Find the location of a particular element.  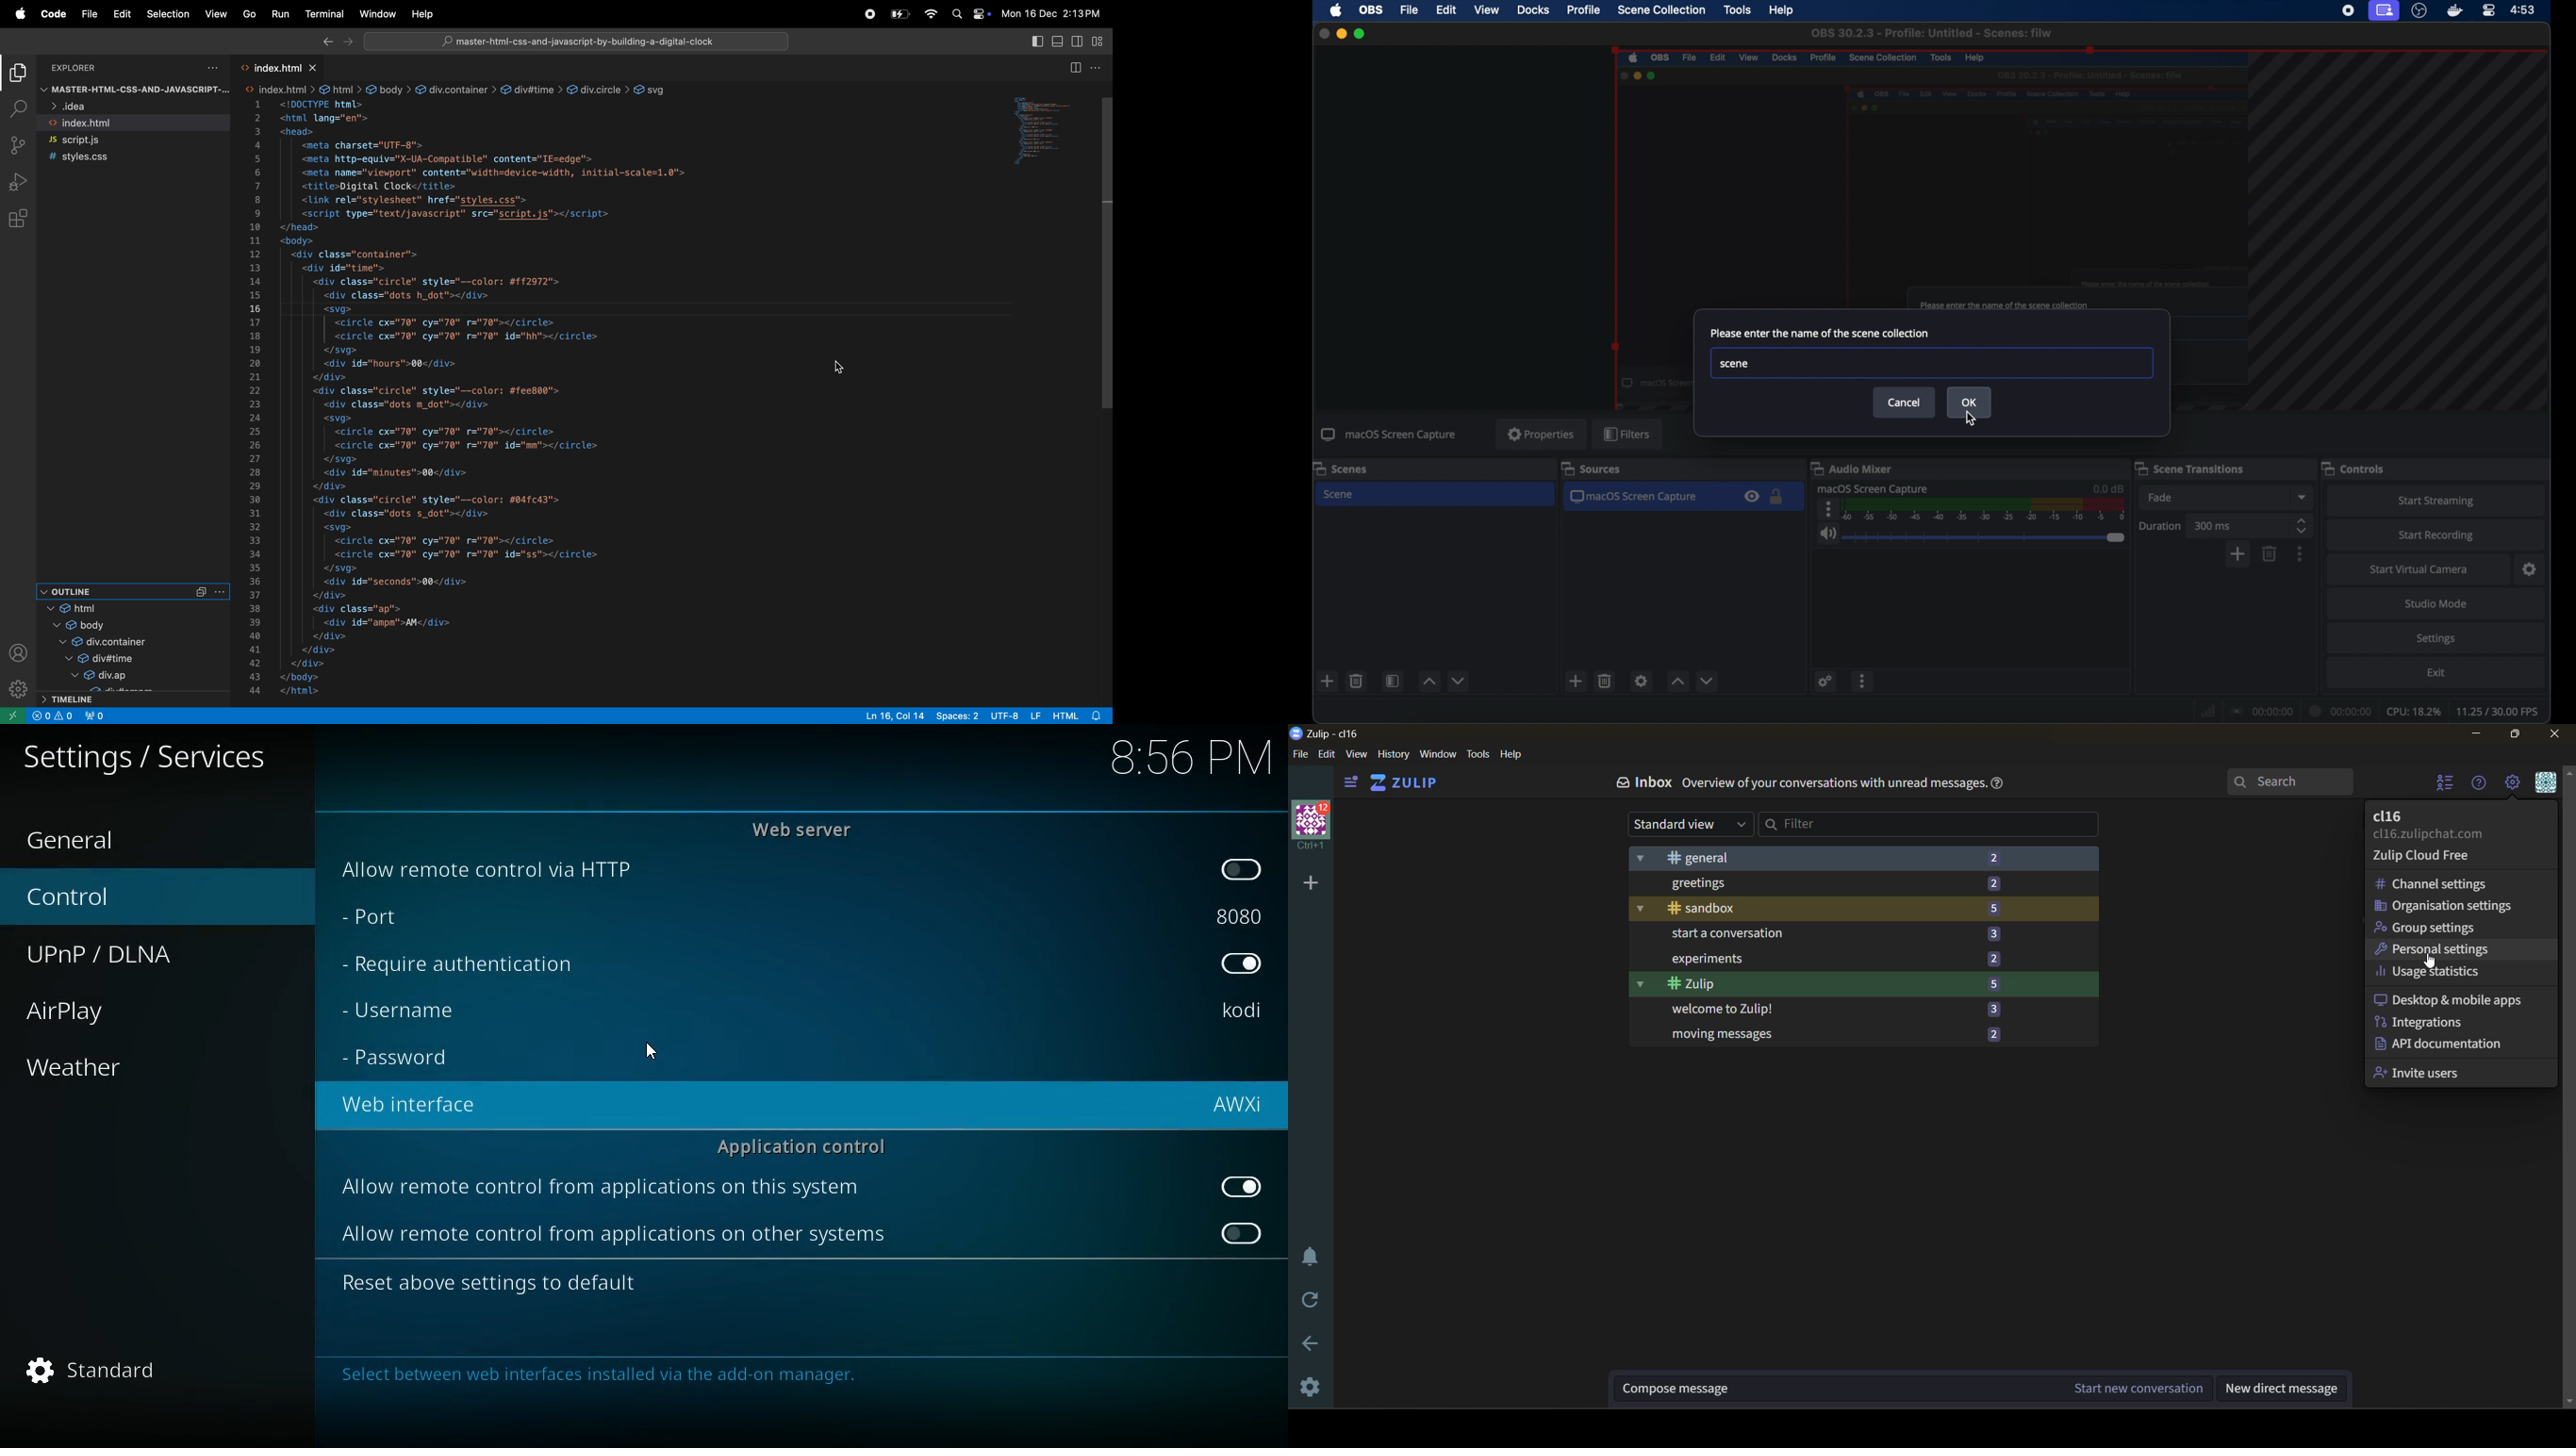

scale is located at coordinates (1986, 509).